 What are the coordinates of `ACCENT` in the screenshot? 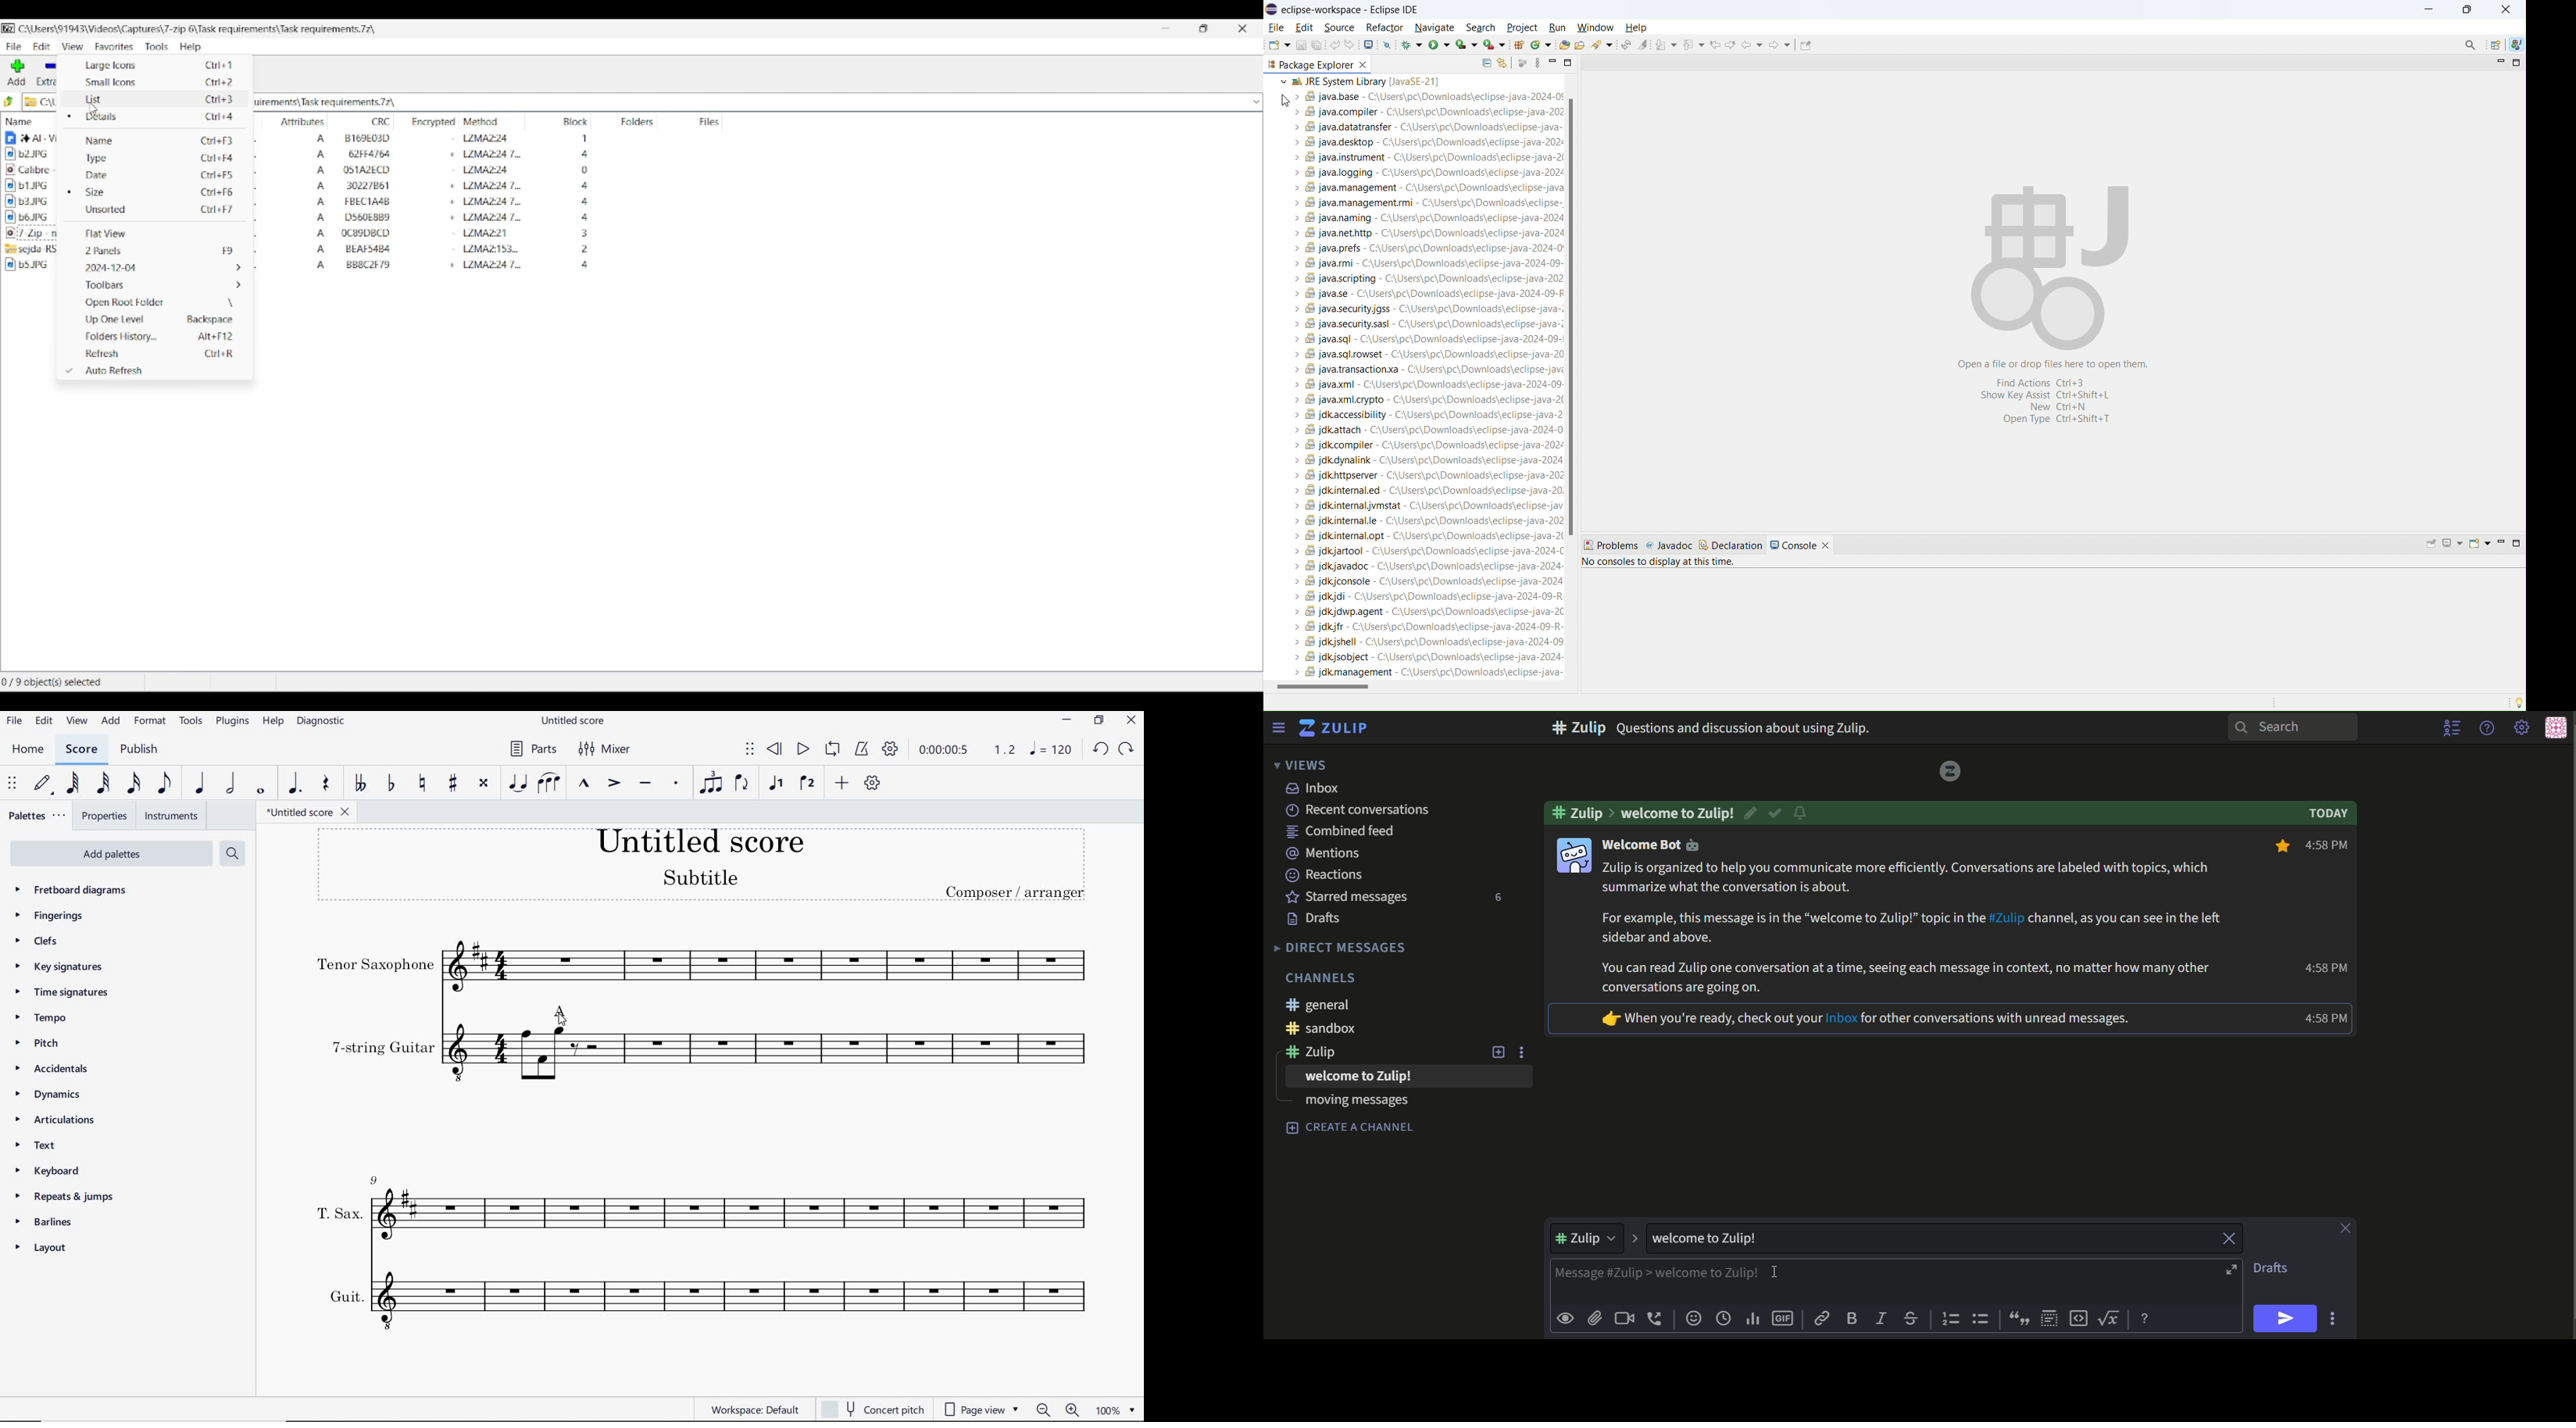 It's located at (615, 783).